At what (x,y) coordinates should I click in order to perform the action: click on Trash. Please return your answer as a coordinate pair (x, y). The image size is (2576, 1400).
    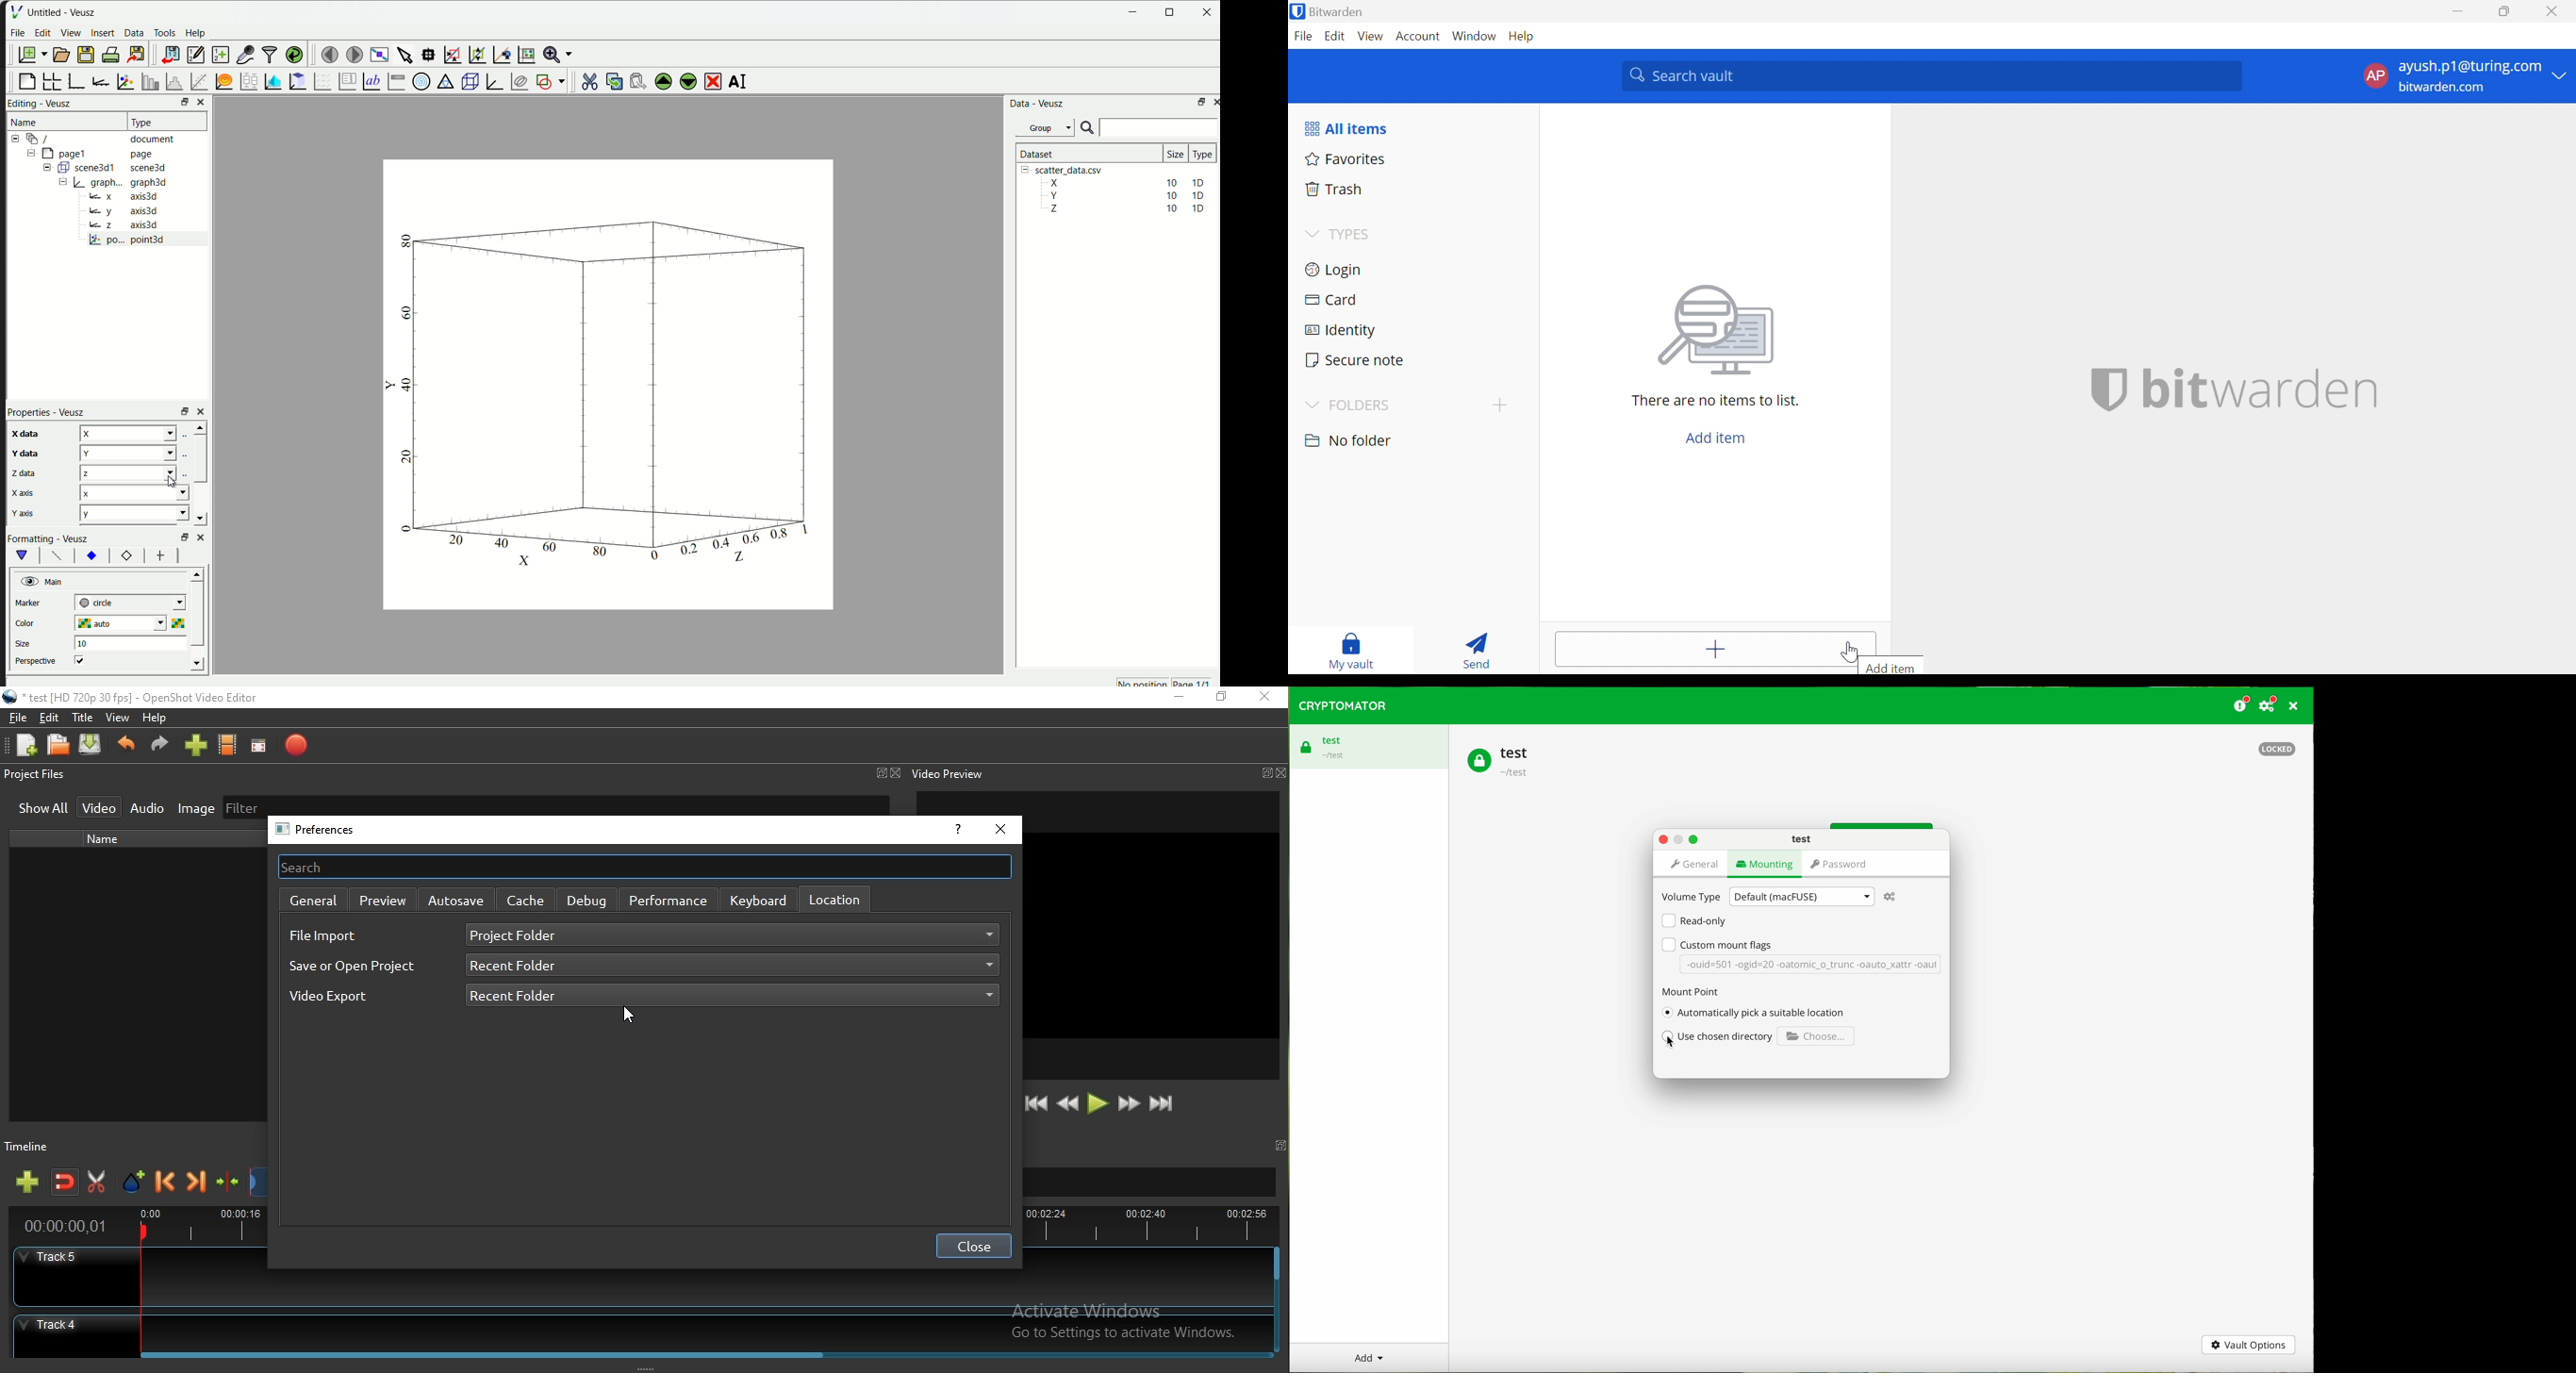
    Looking at the image, I should click on (1413, 189).